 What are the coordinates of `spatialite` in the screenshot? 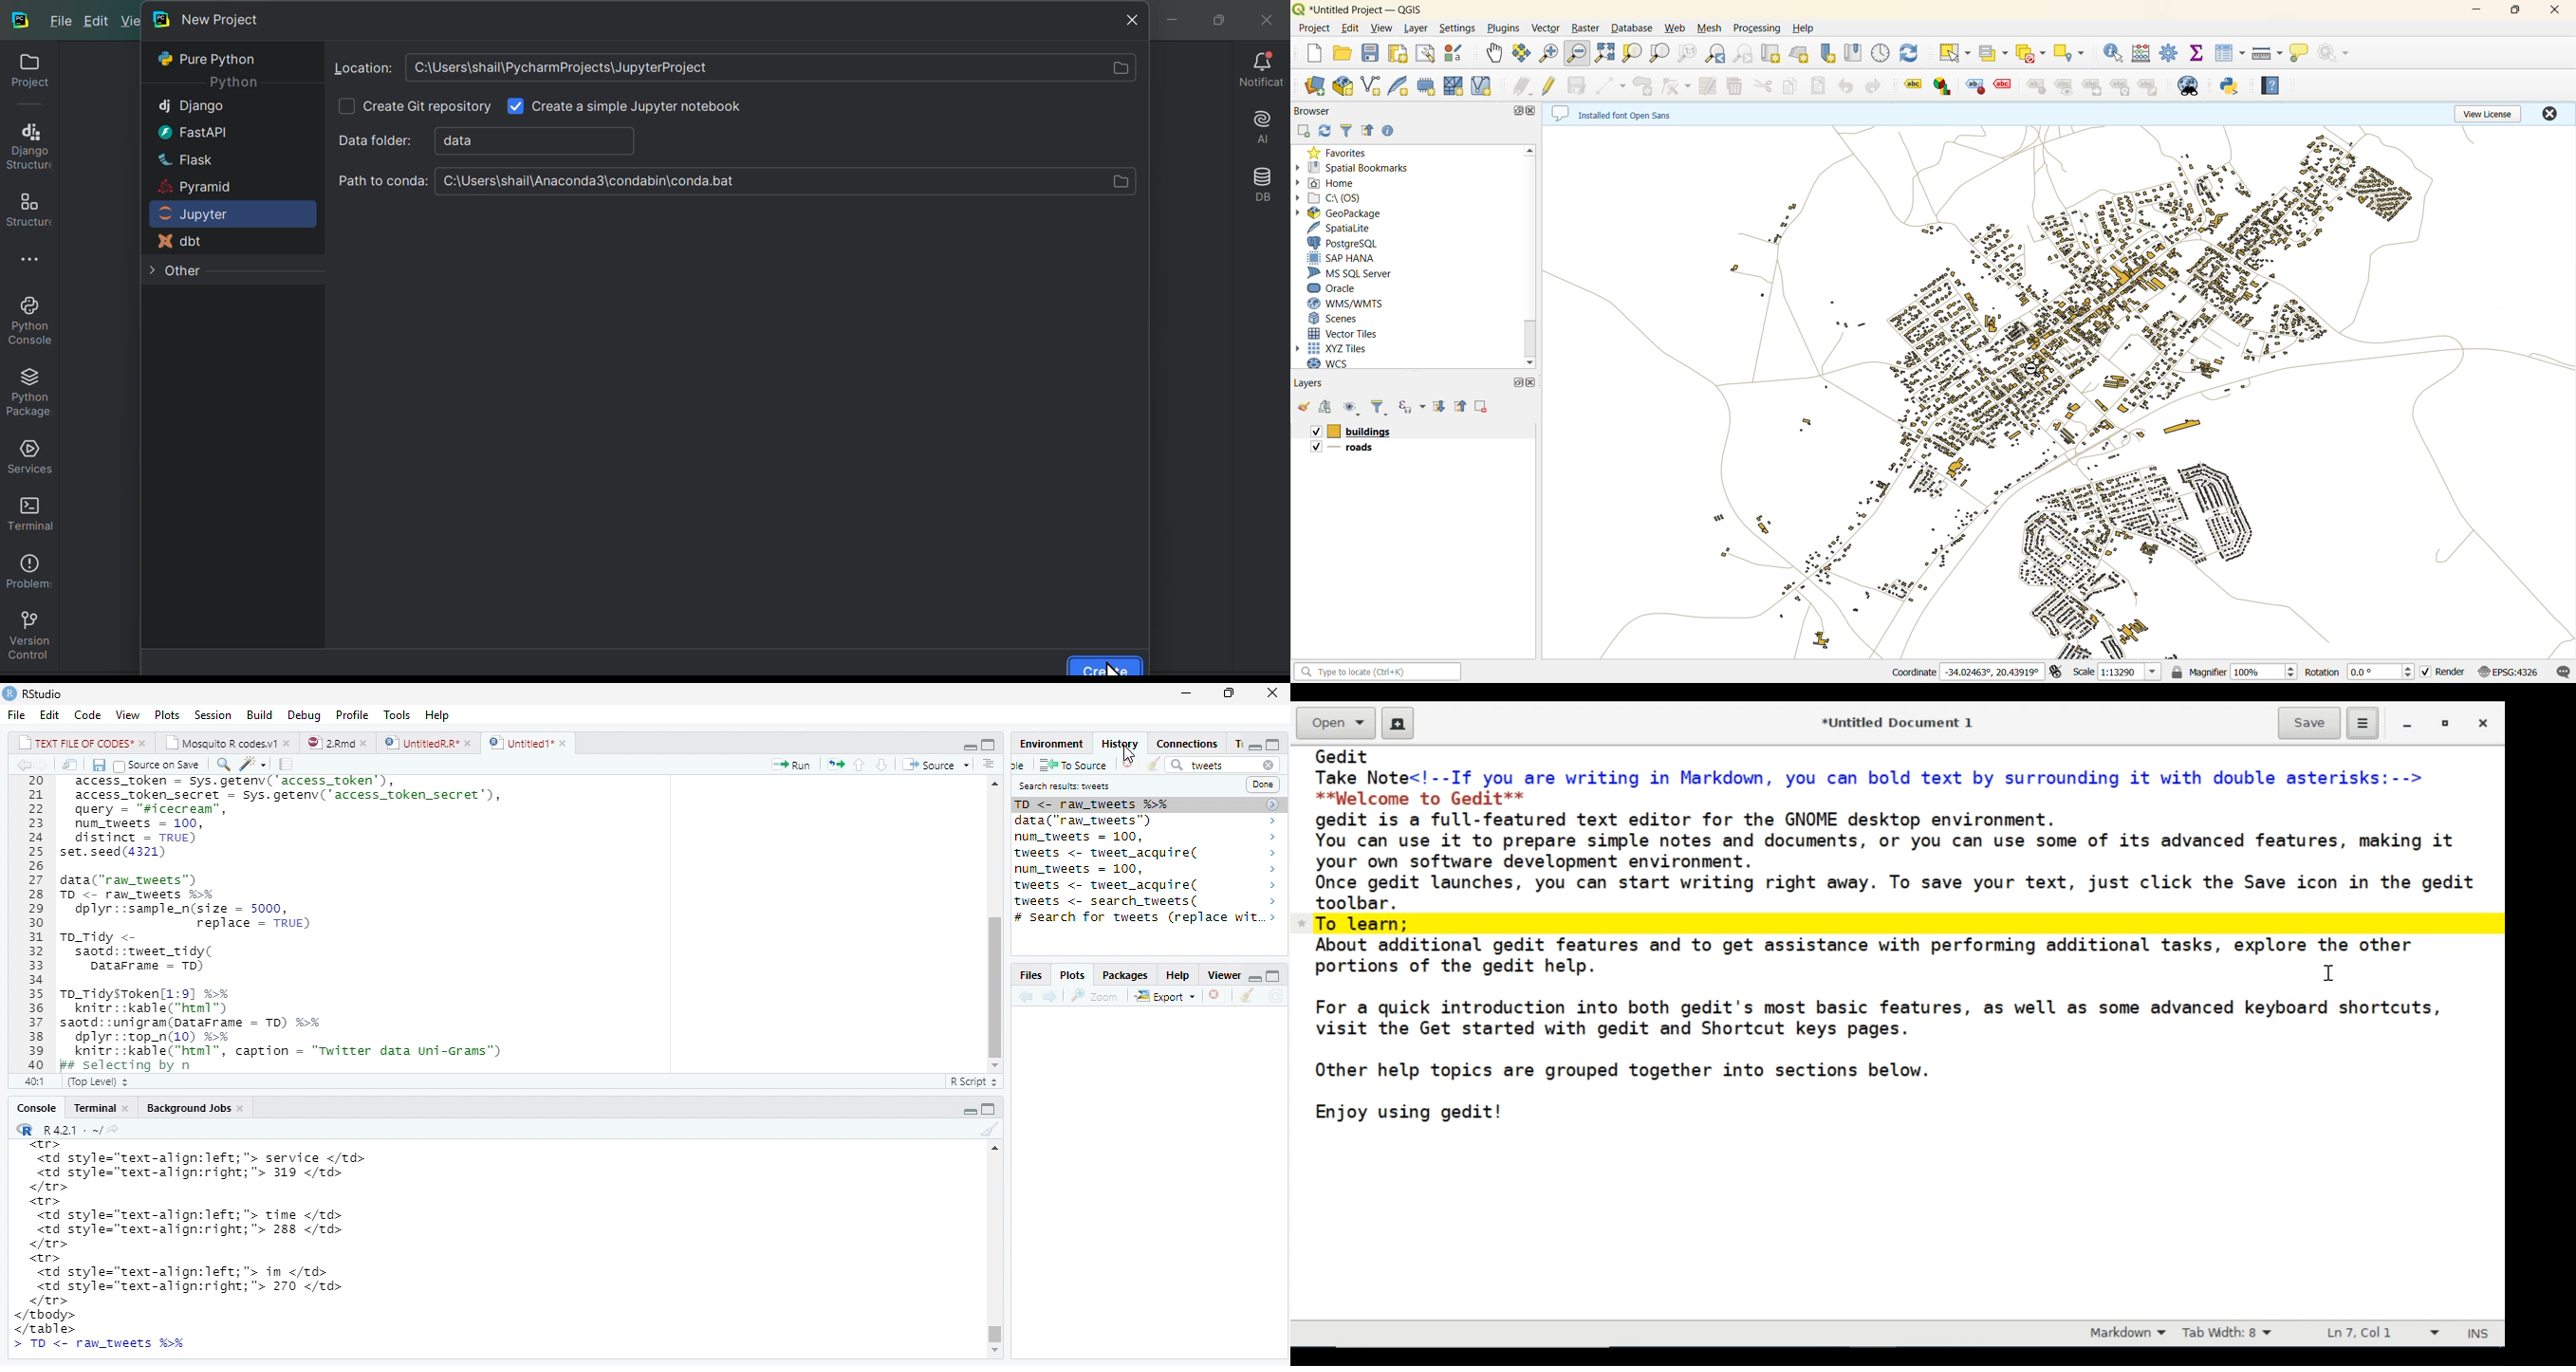 It's located at (1345, 227).